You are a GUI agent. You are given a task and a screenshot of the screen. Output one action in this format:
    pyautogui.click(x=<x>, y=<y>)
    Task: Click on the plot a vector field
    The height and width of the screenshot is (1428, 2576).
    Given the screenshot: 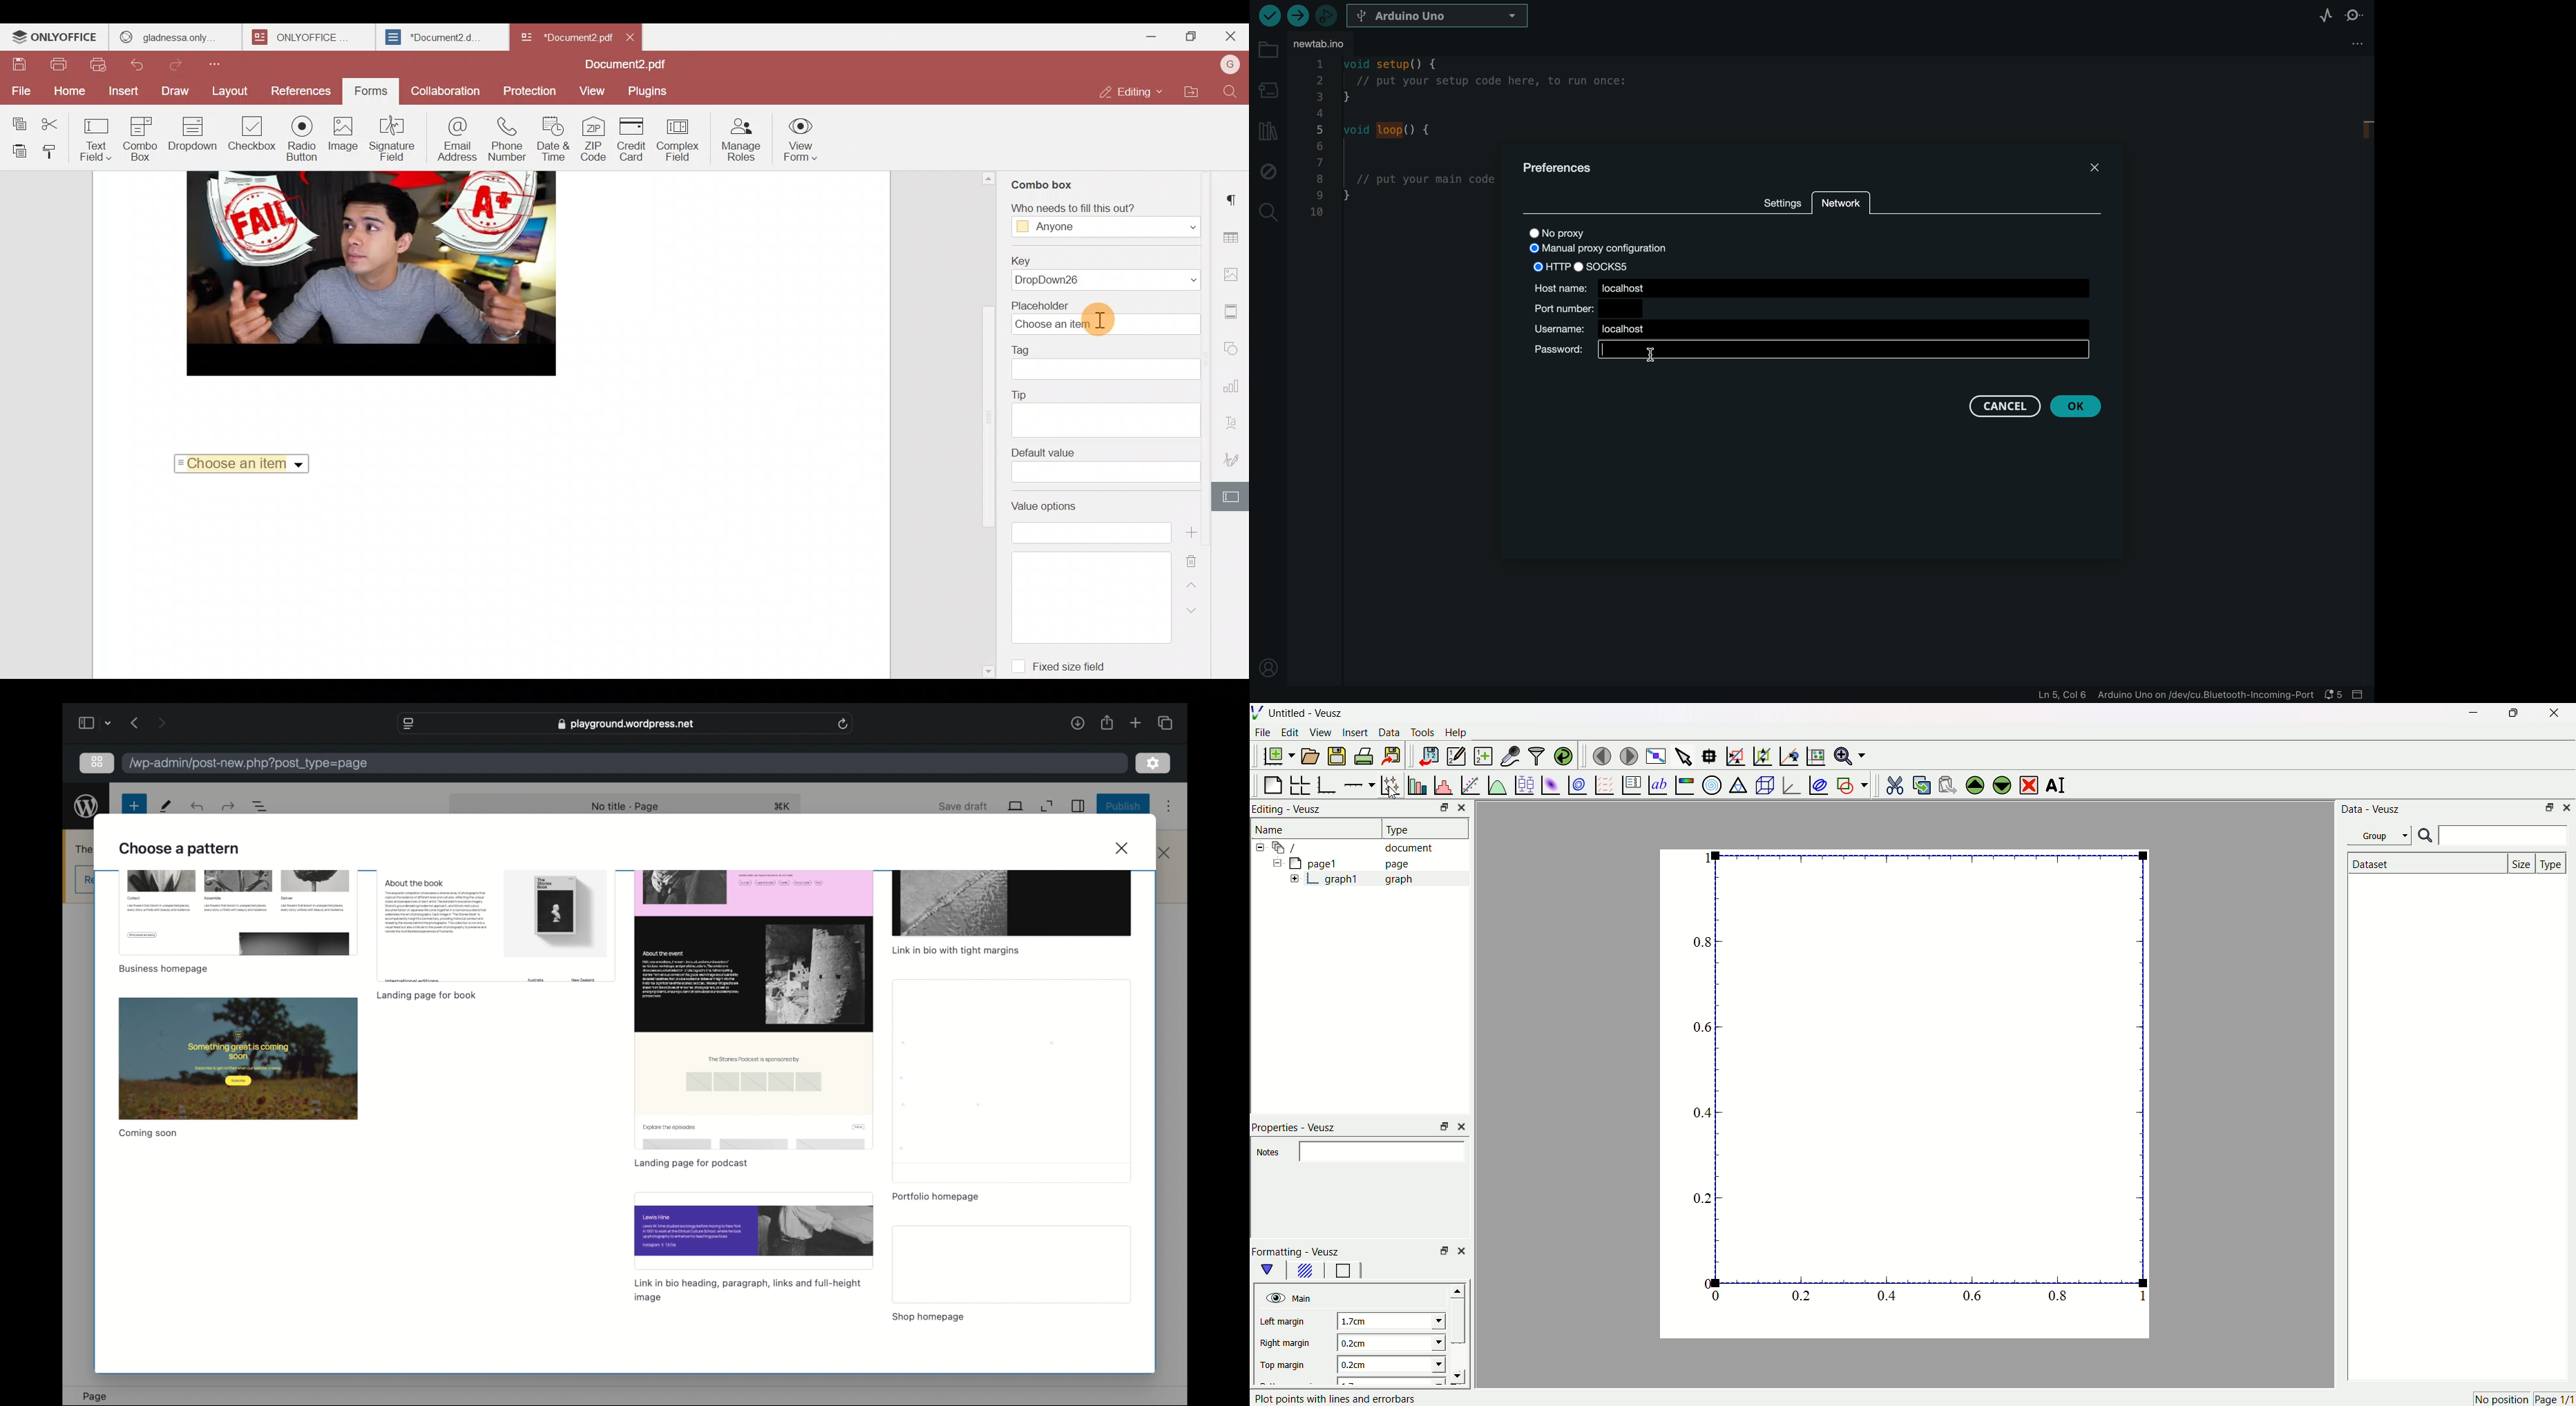 What is the action you would take?
    pyautogui.click(x=1602, y=784)
    